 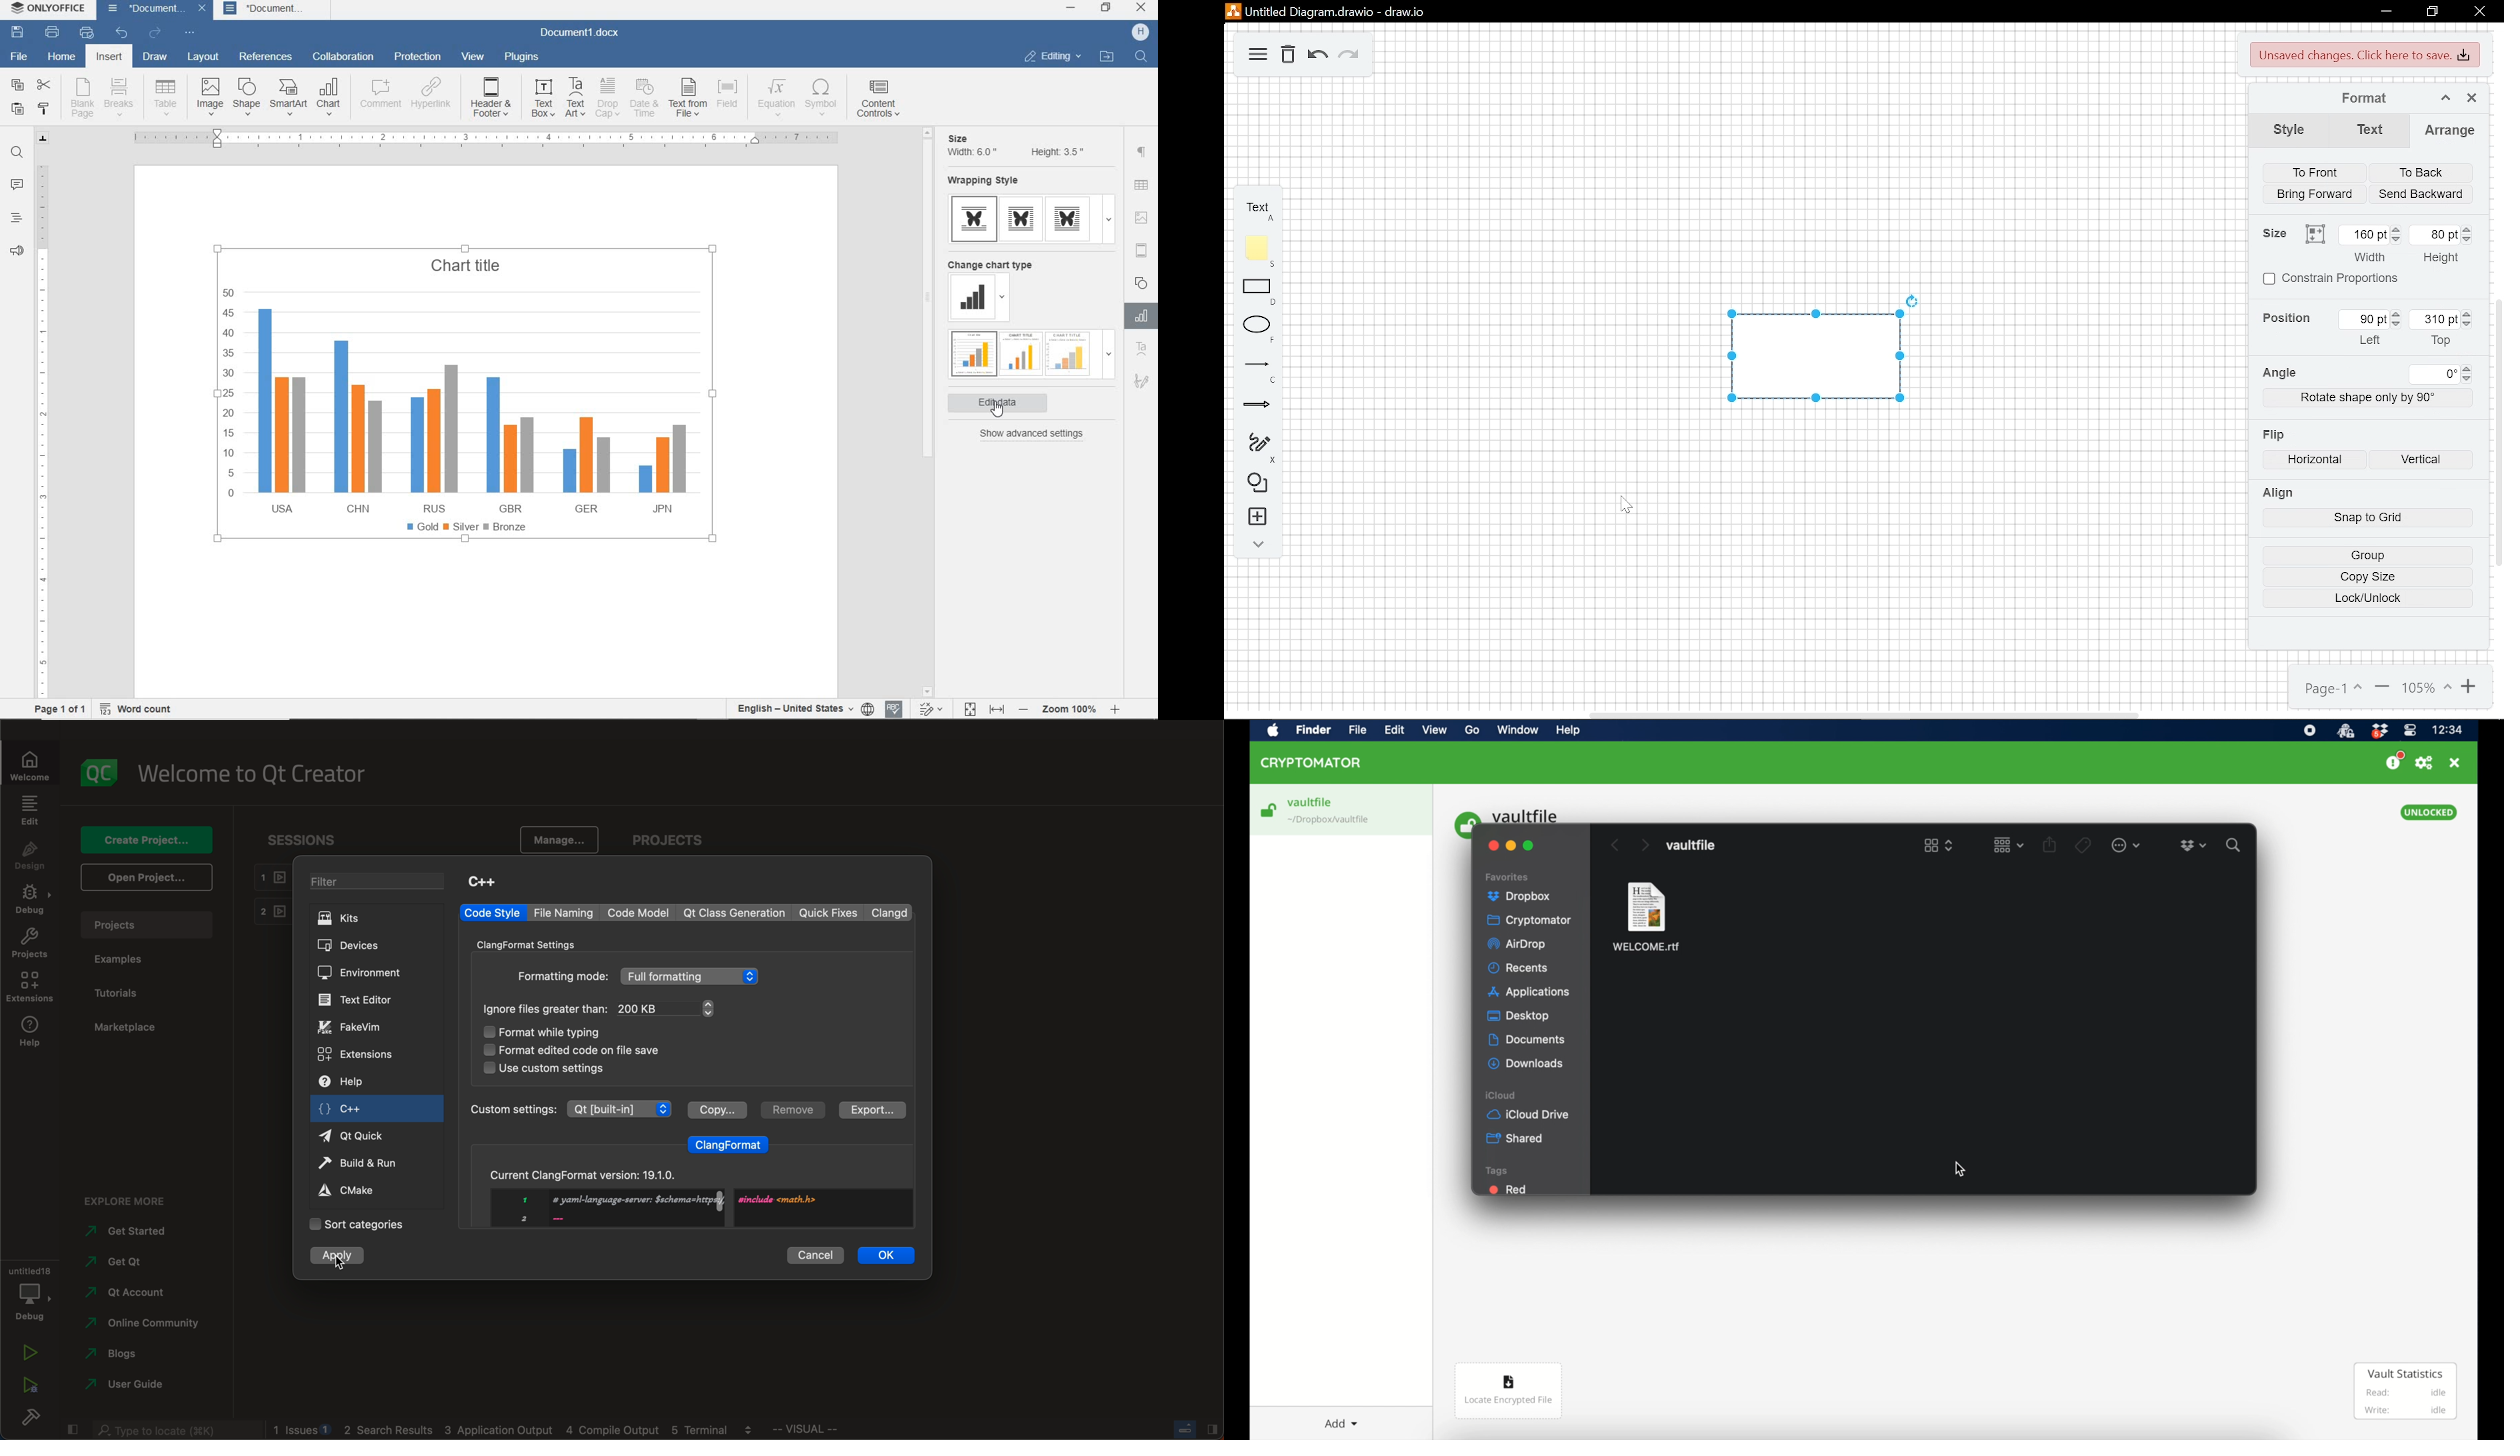 What do you see at coordinates (562, 976) in the screenshot?
I see `` at bounding box center [562, 976].